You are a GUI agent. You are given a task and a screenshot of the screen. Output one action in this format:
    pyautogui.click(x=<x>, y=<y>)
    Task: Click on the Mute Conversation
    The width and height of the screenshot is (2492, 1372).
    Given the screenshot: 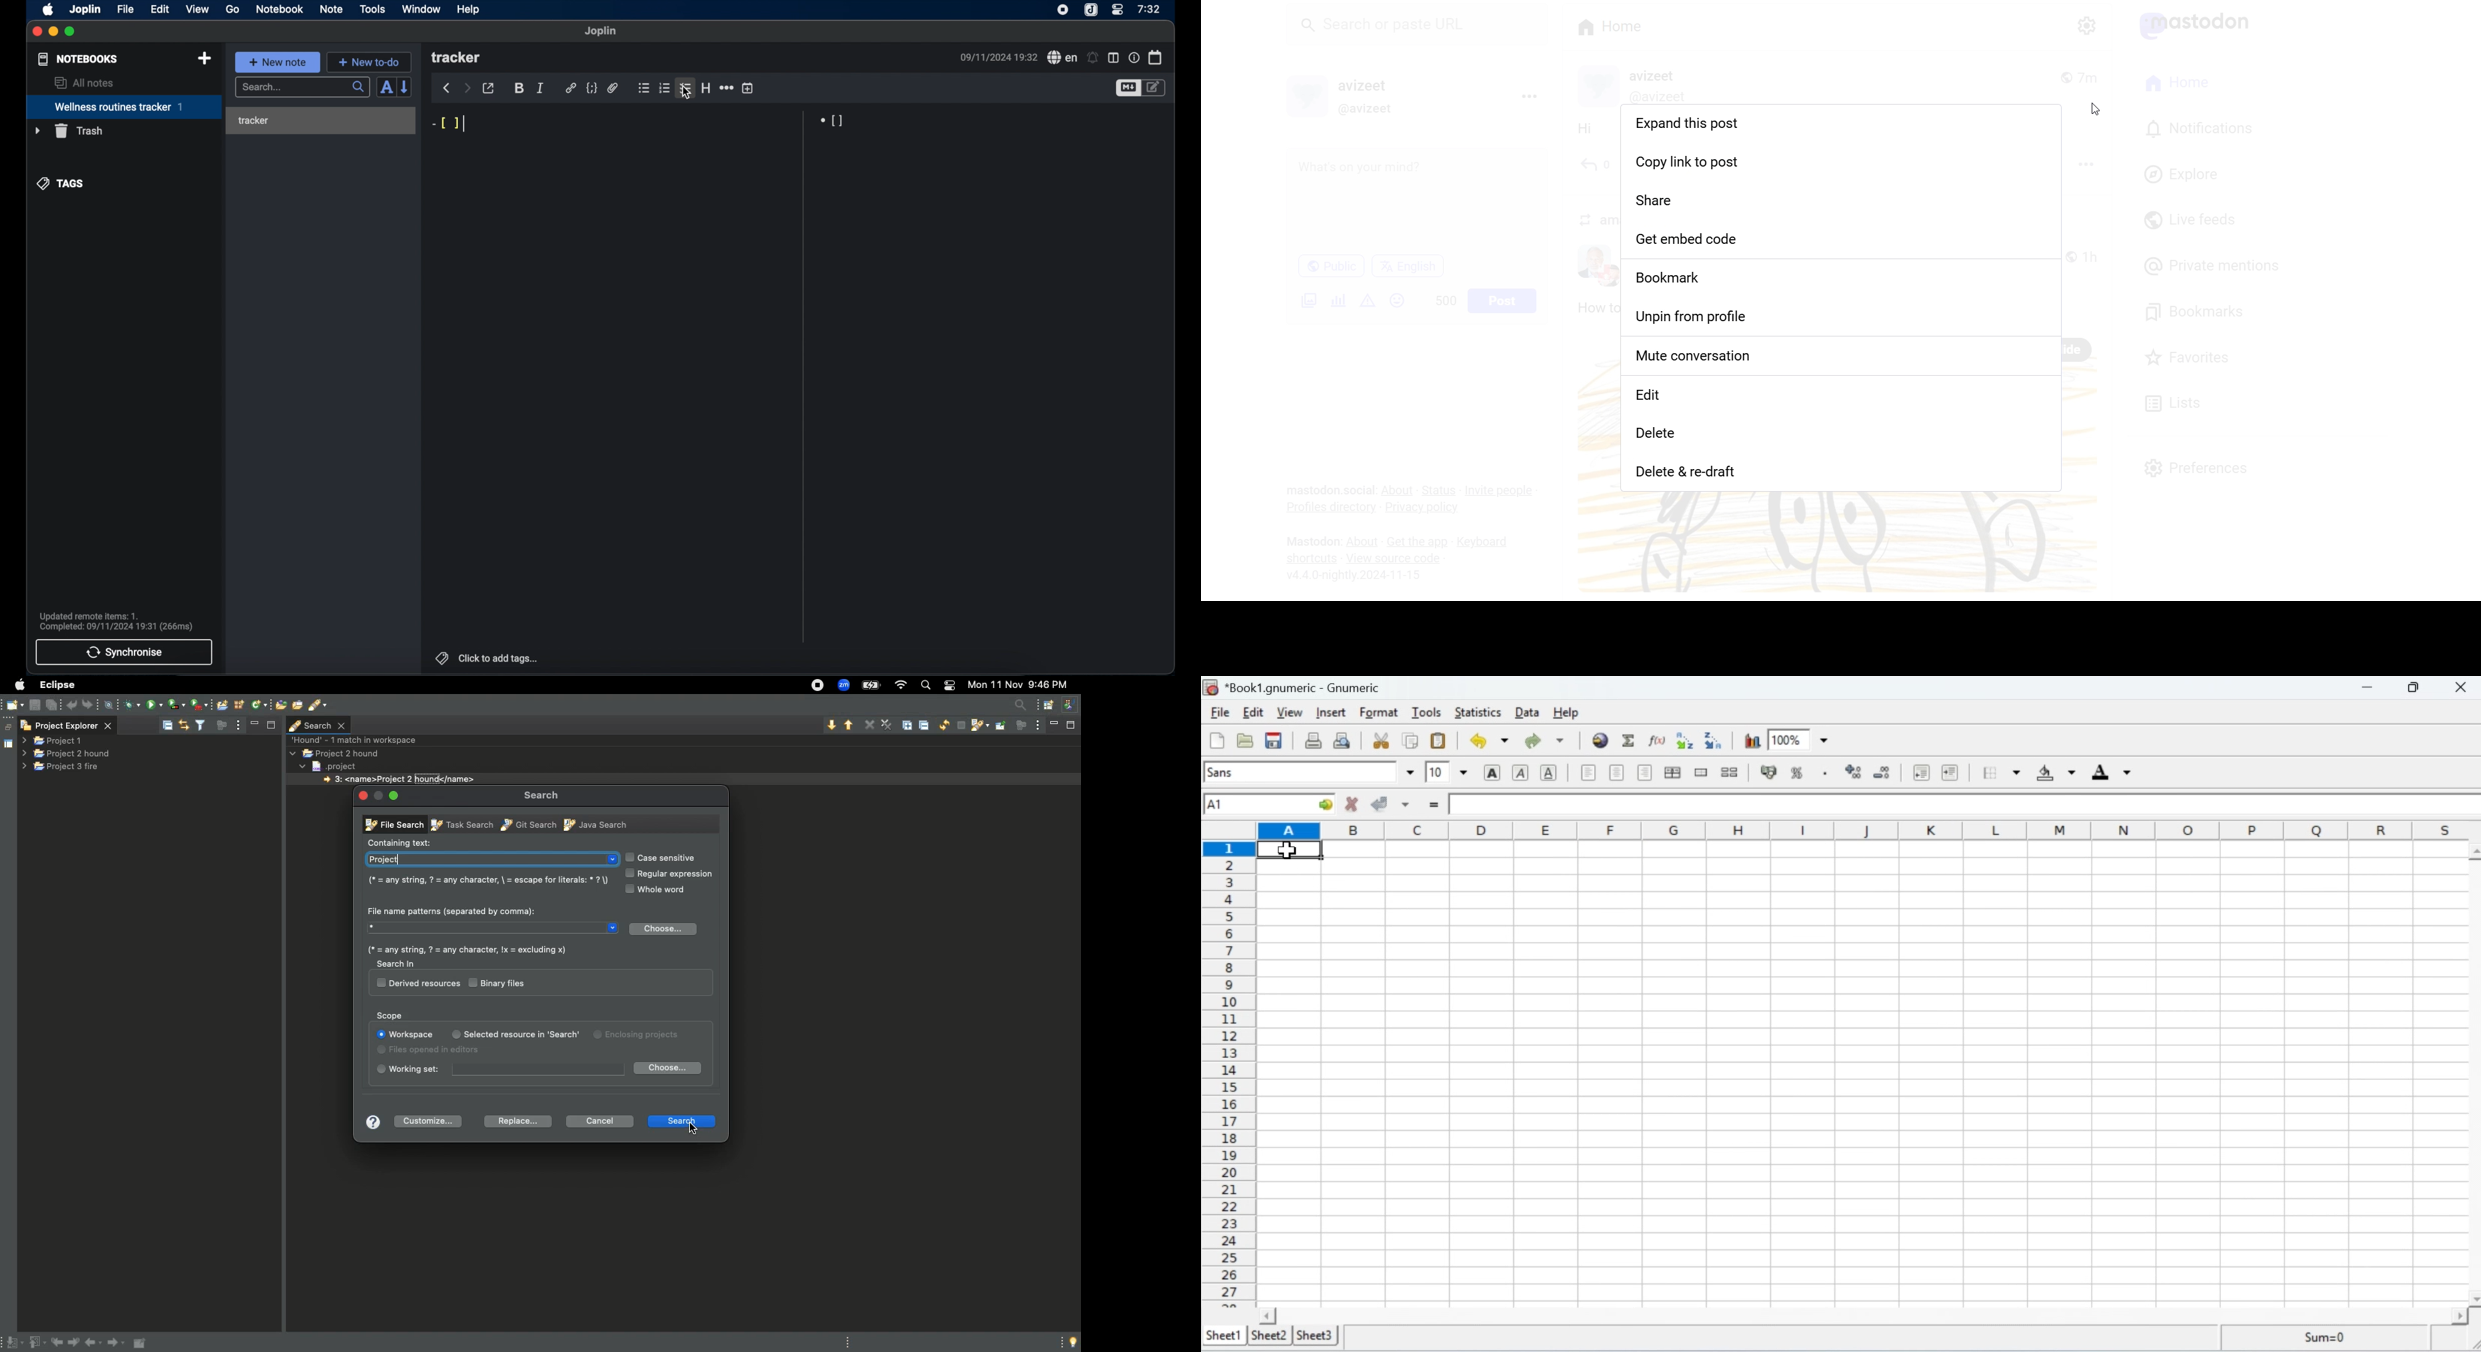 What is the action you would take?
    pyautogui.click(x=1843, y=359)
    